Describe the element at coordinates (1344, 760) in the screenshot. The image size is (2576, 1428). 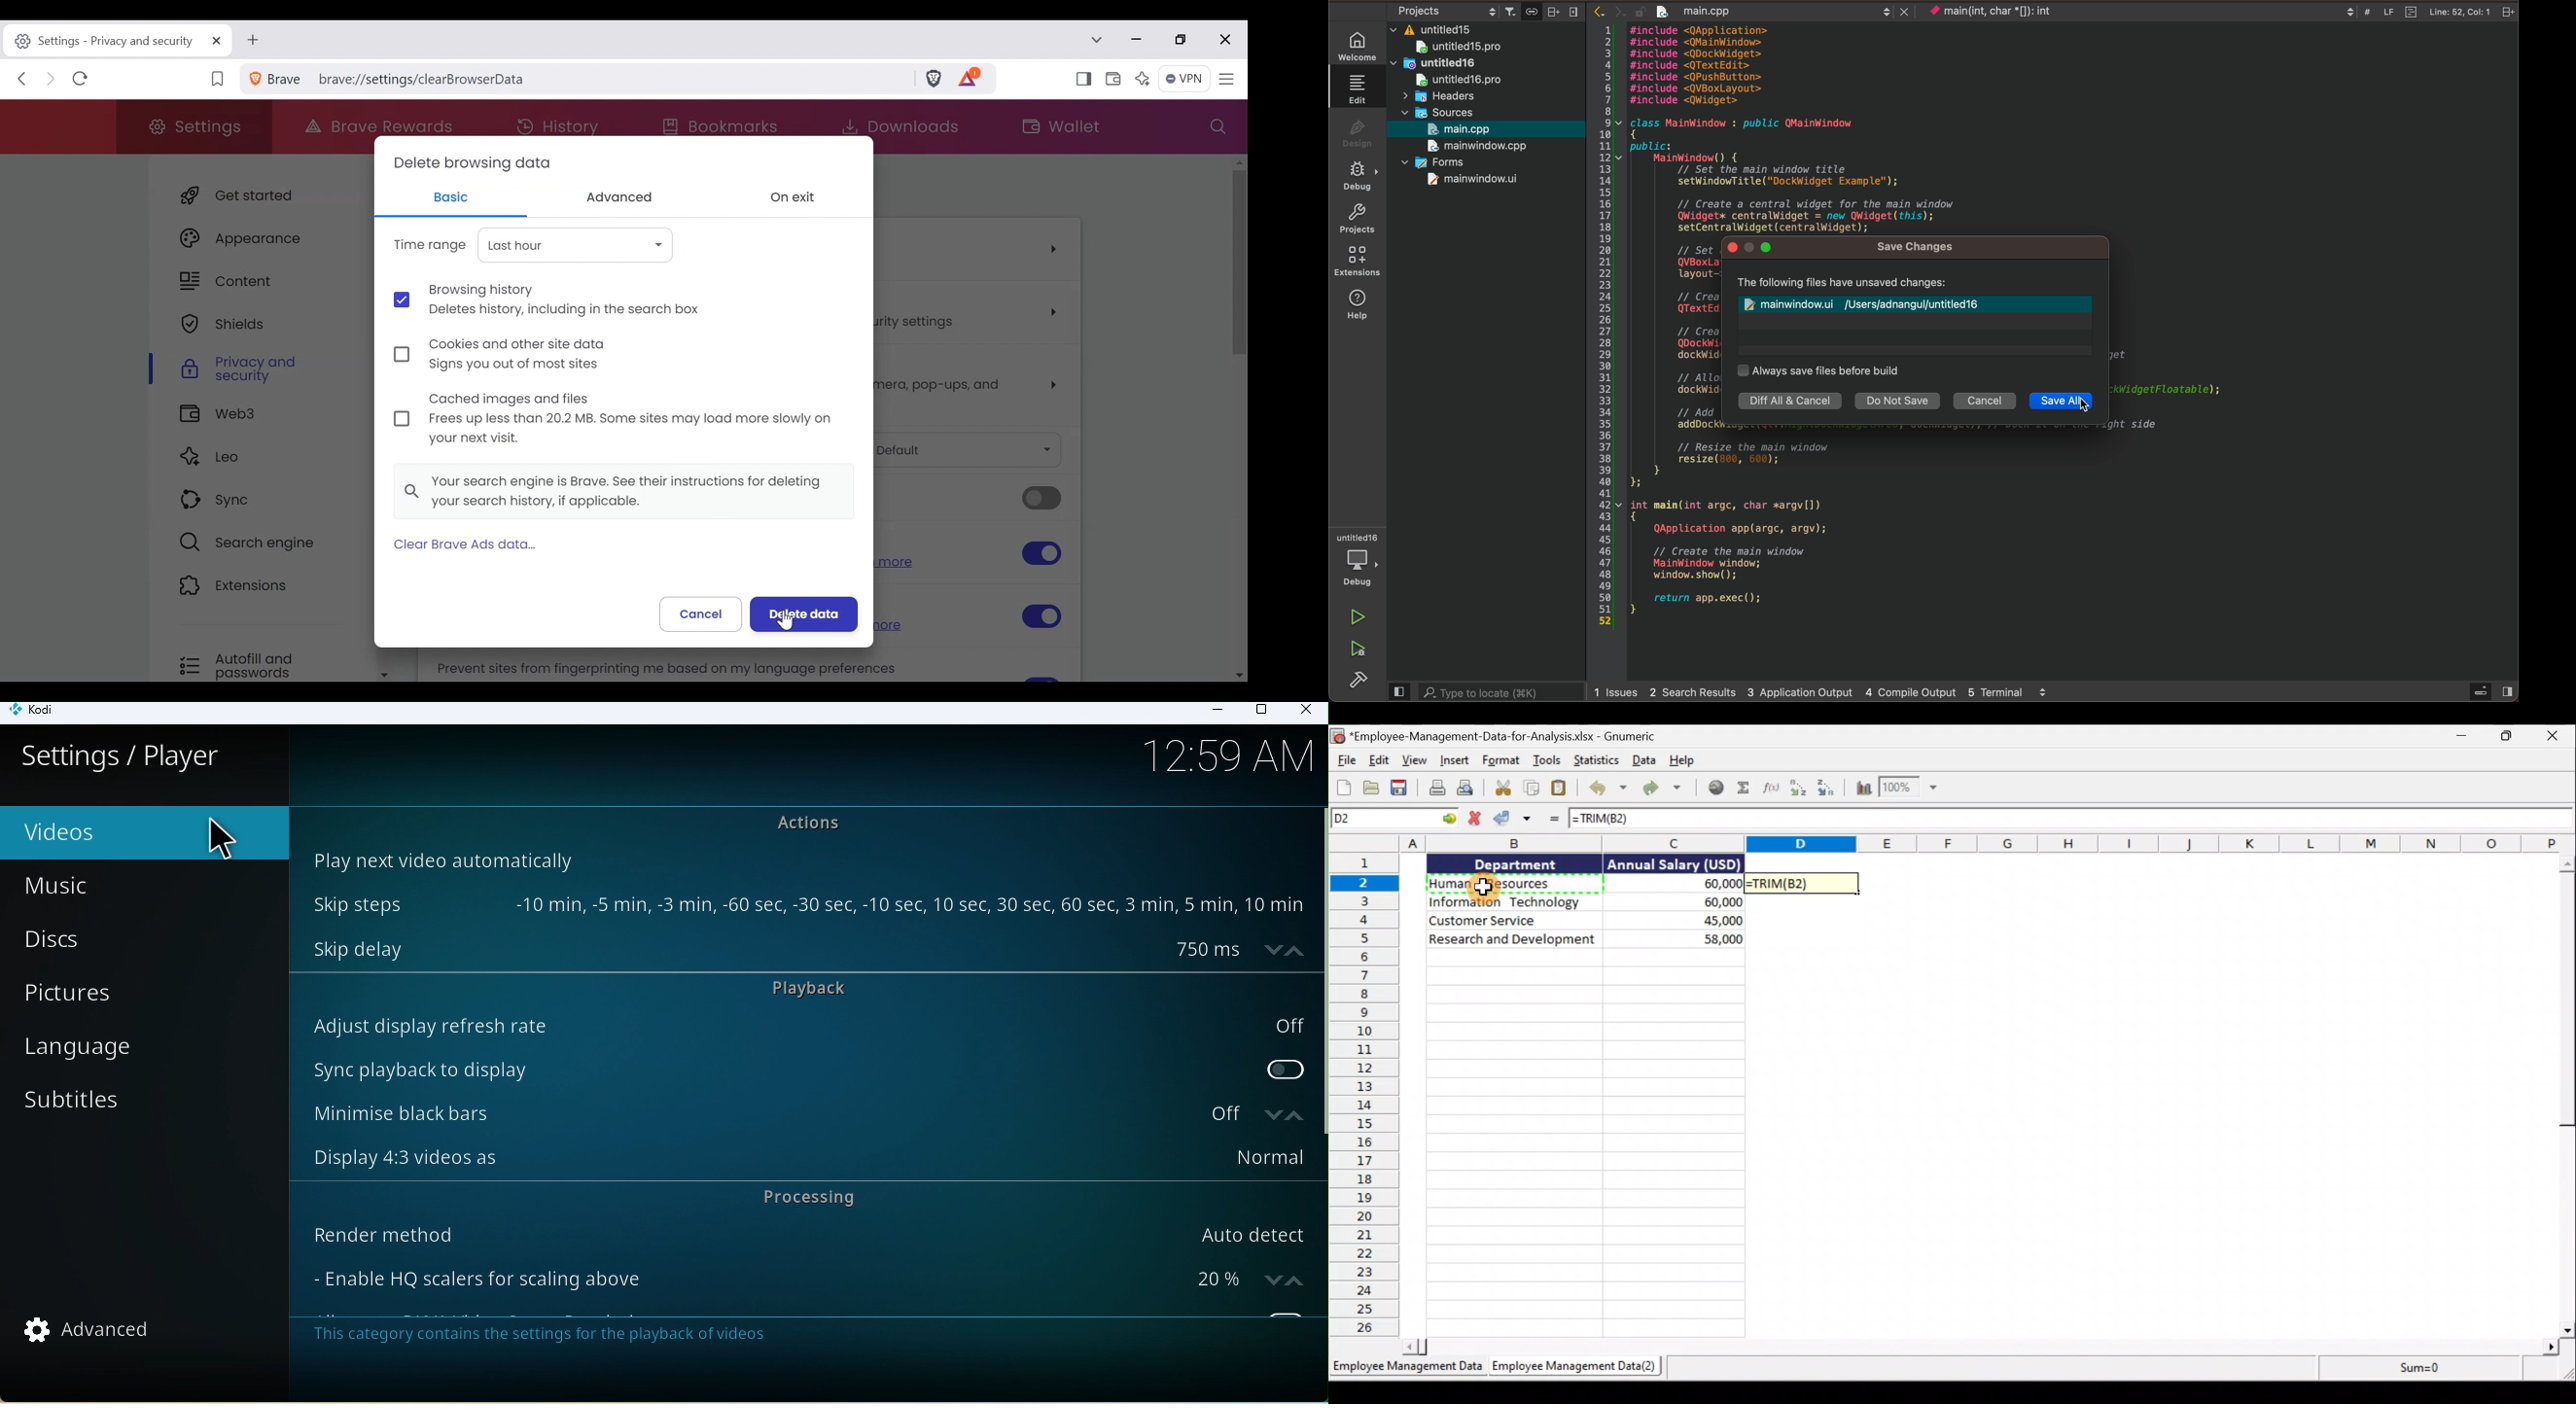
I see `File` at that location.